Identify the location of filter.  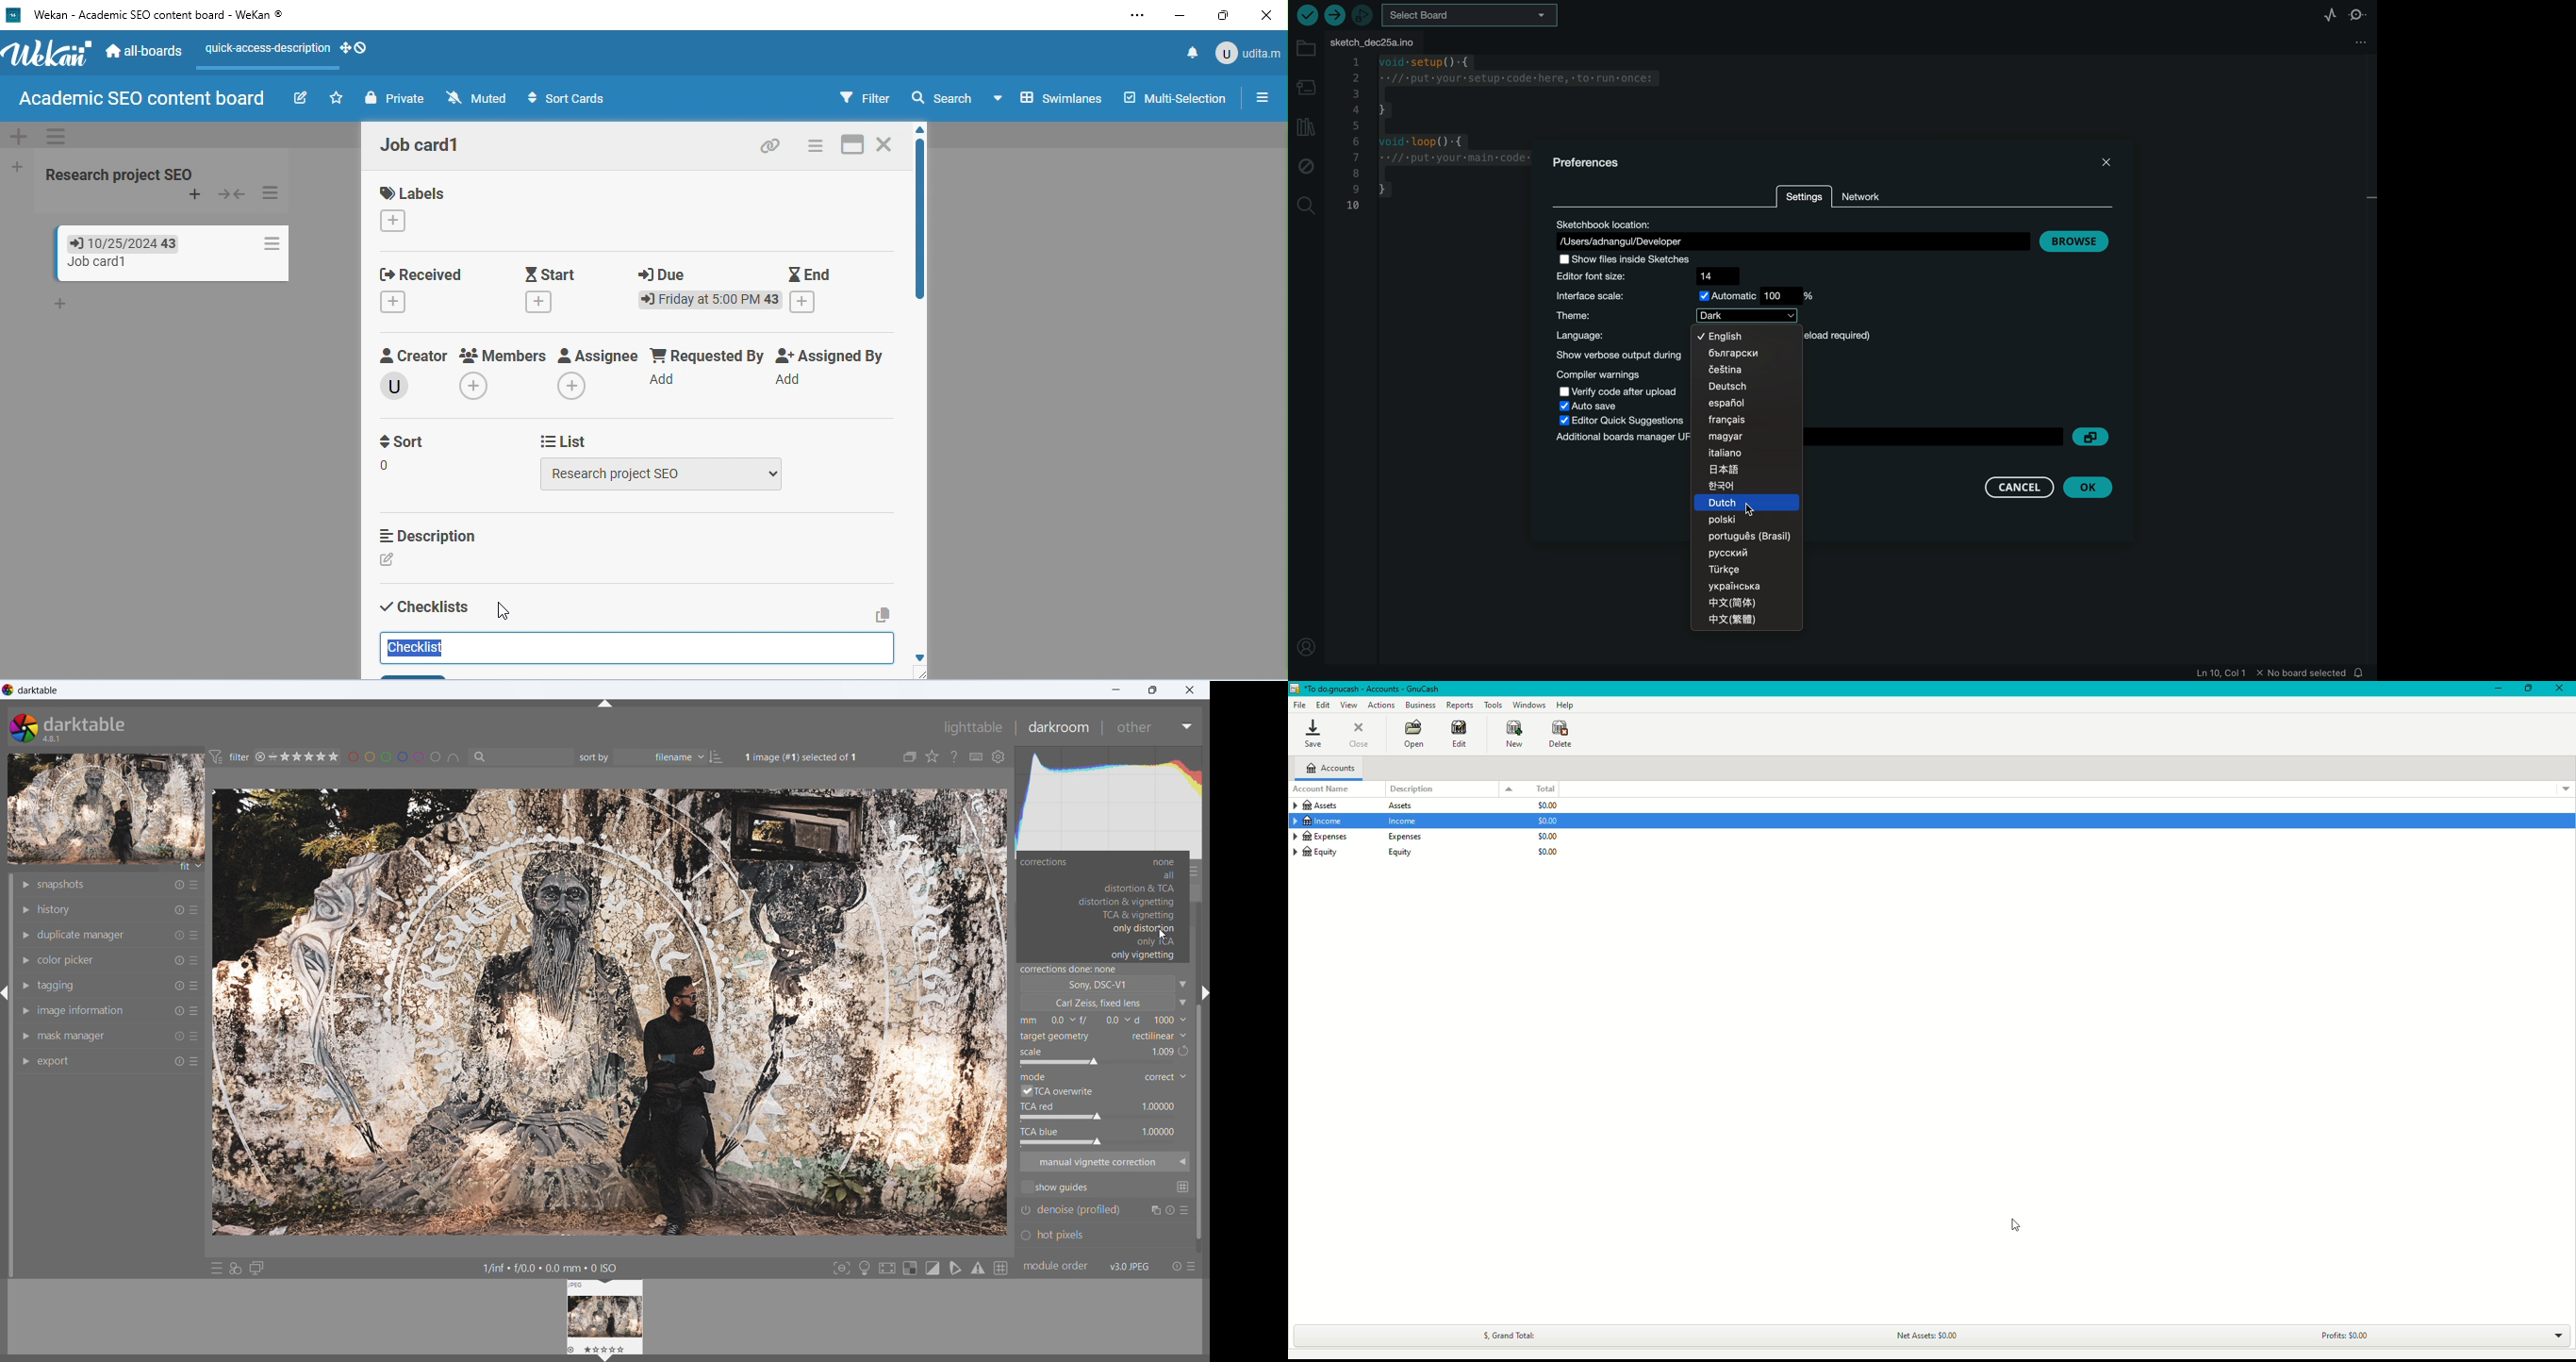
(865, 97).